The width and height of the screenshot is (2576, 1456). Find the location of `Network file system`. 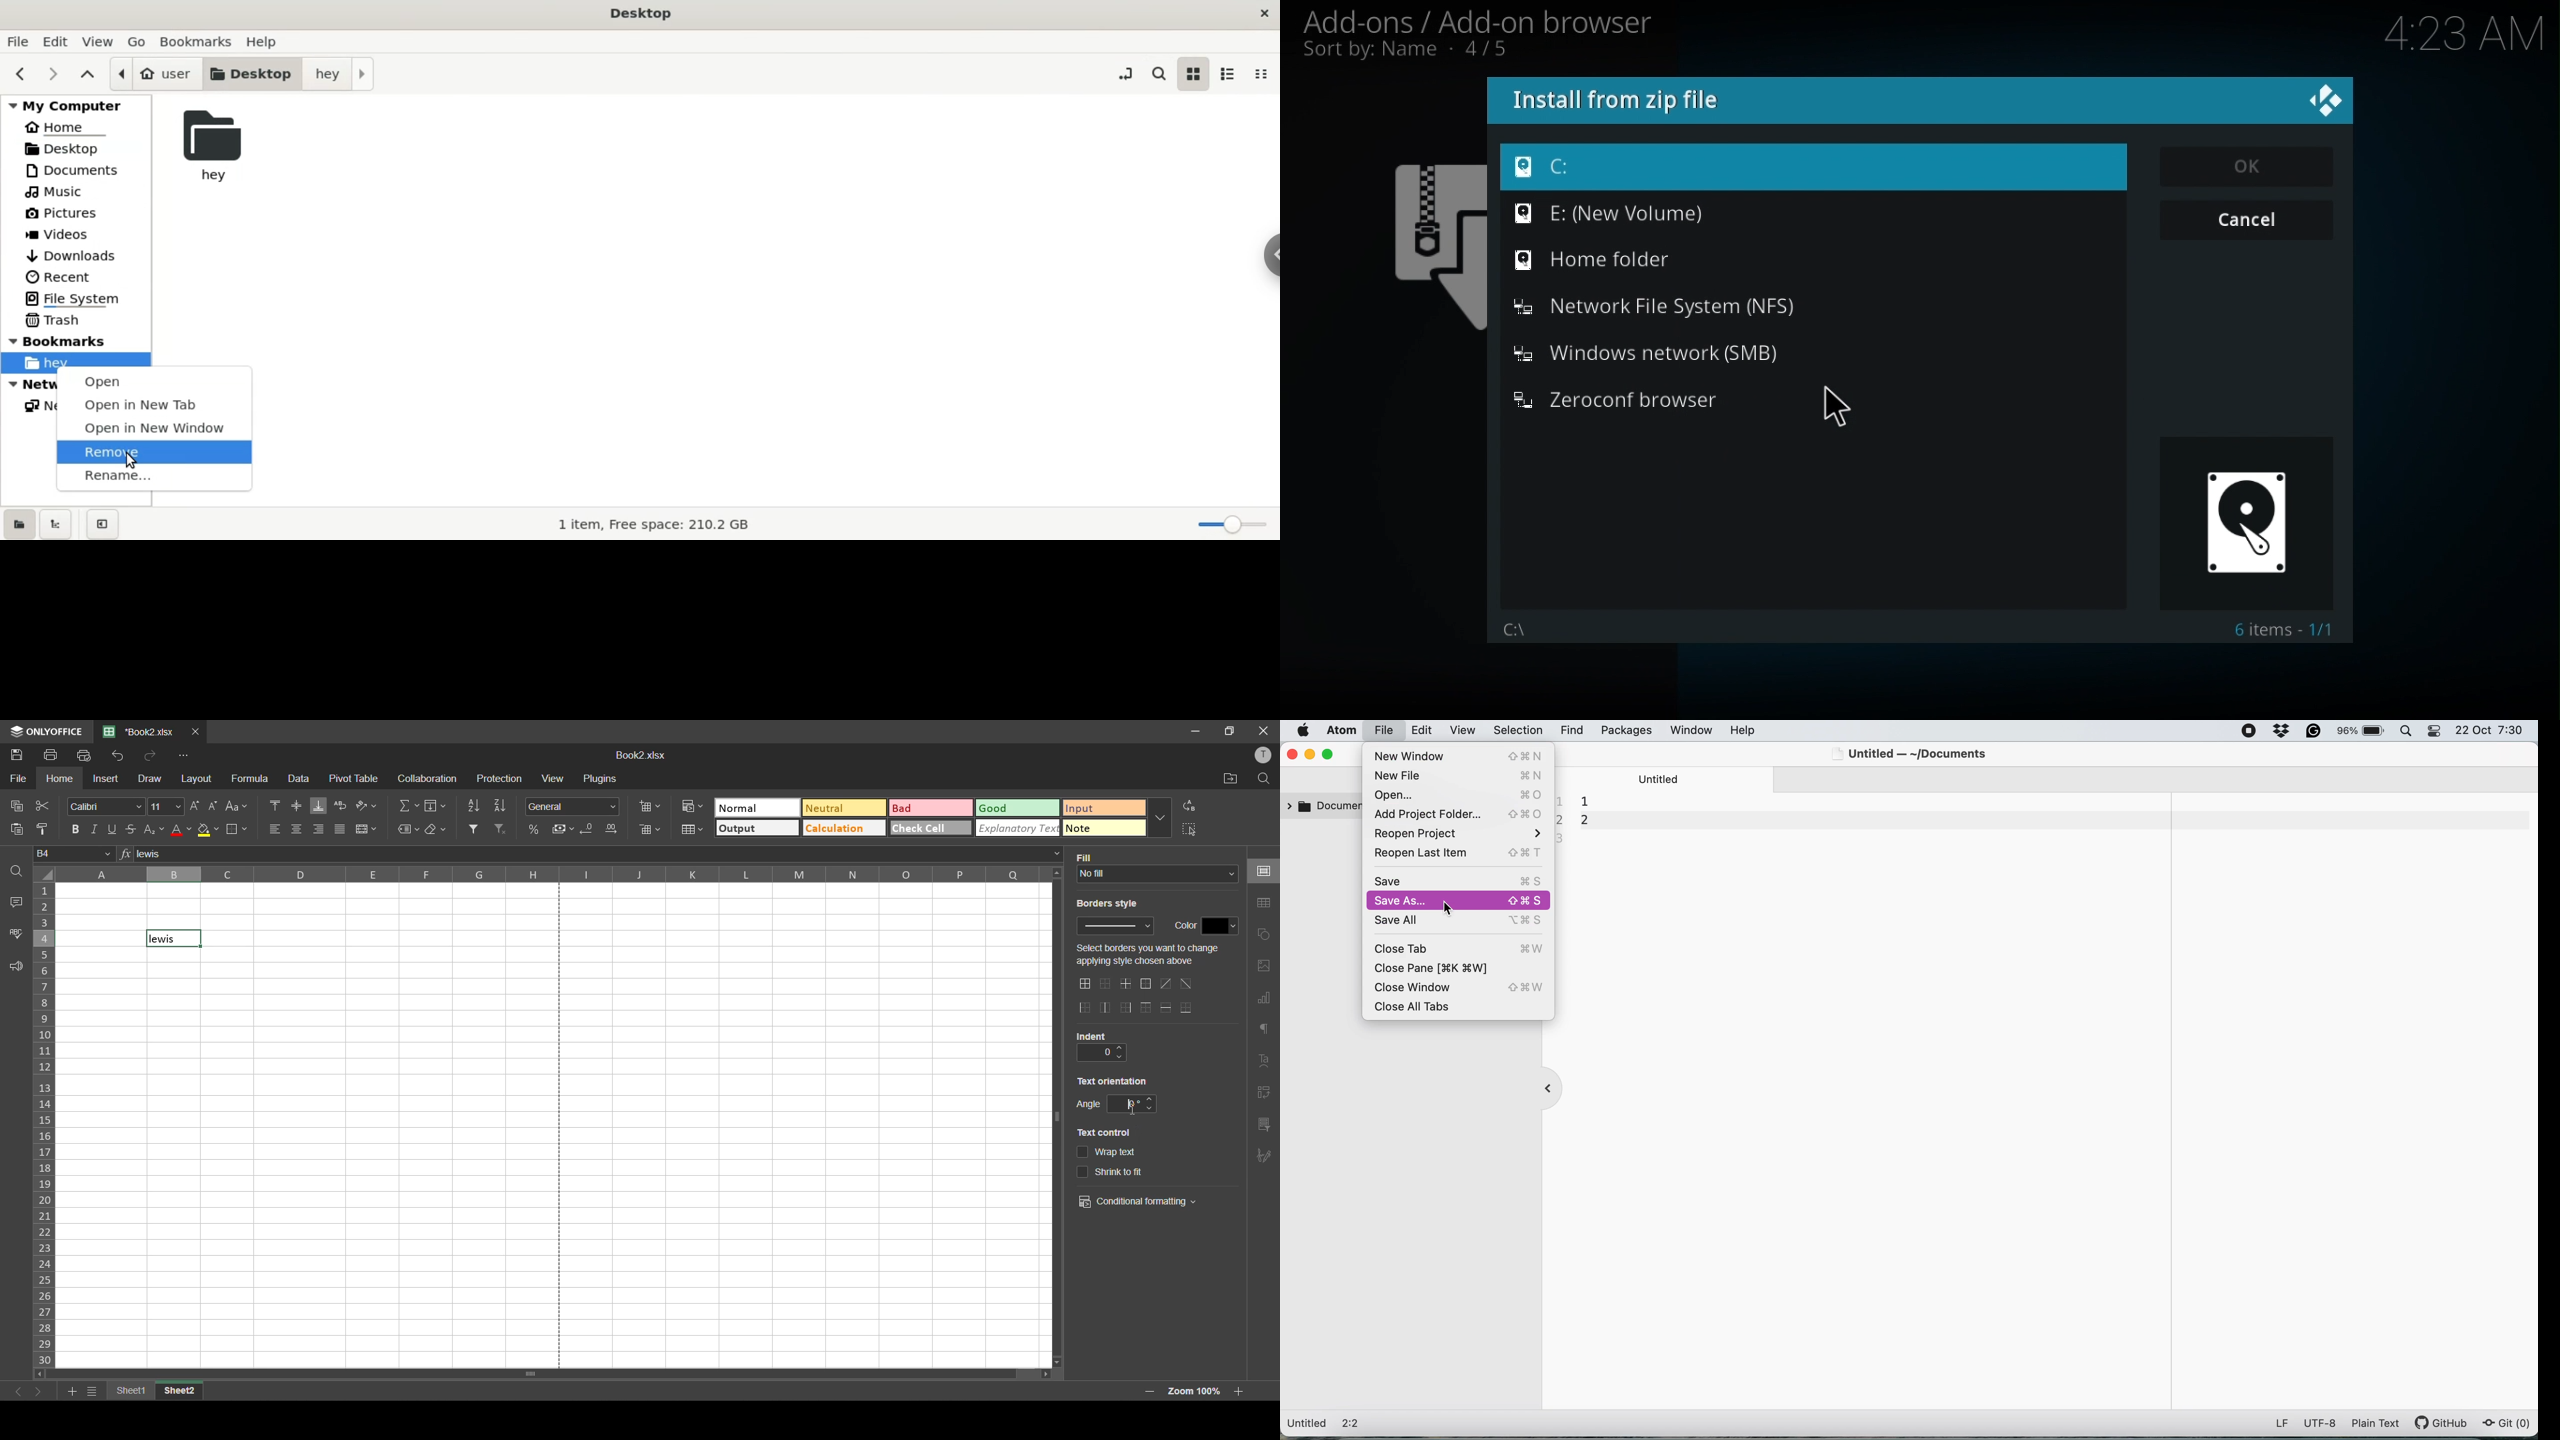

Network file system is located at coordinates (1659, 308).